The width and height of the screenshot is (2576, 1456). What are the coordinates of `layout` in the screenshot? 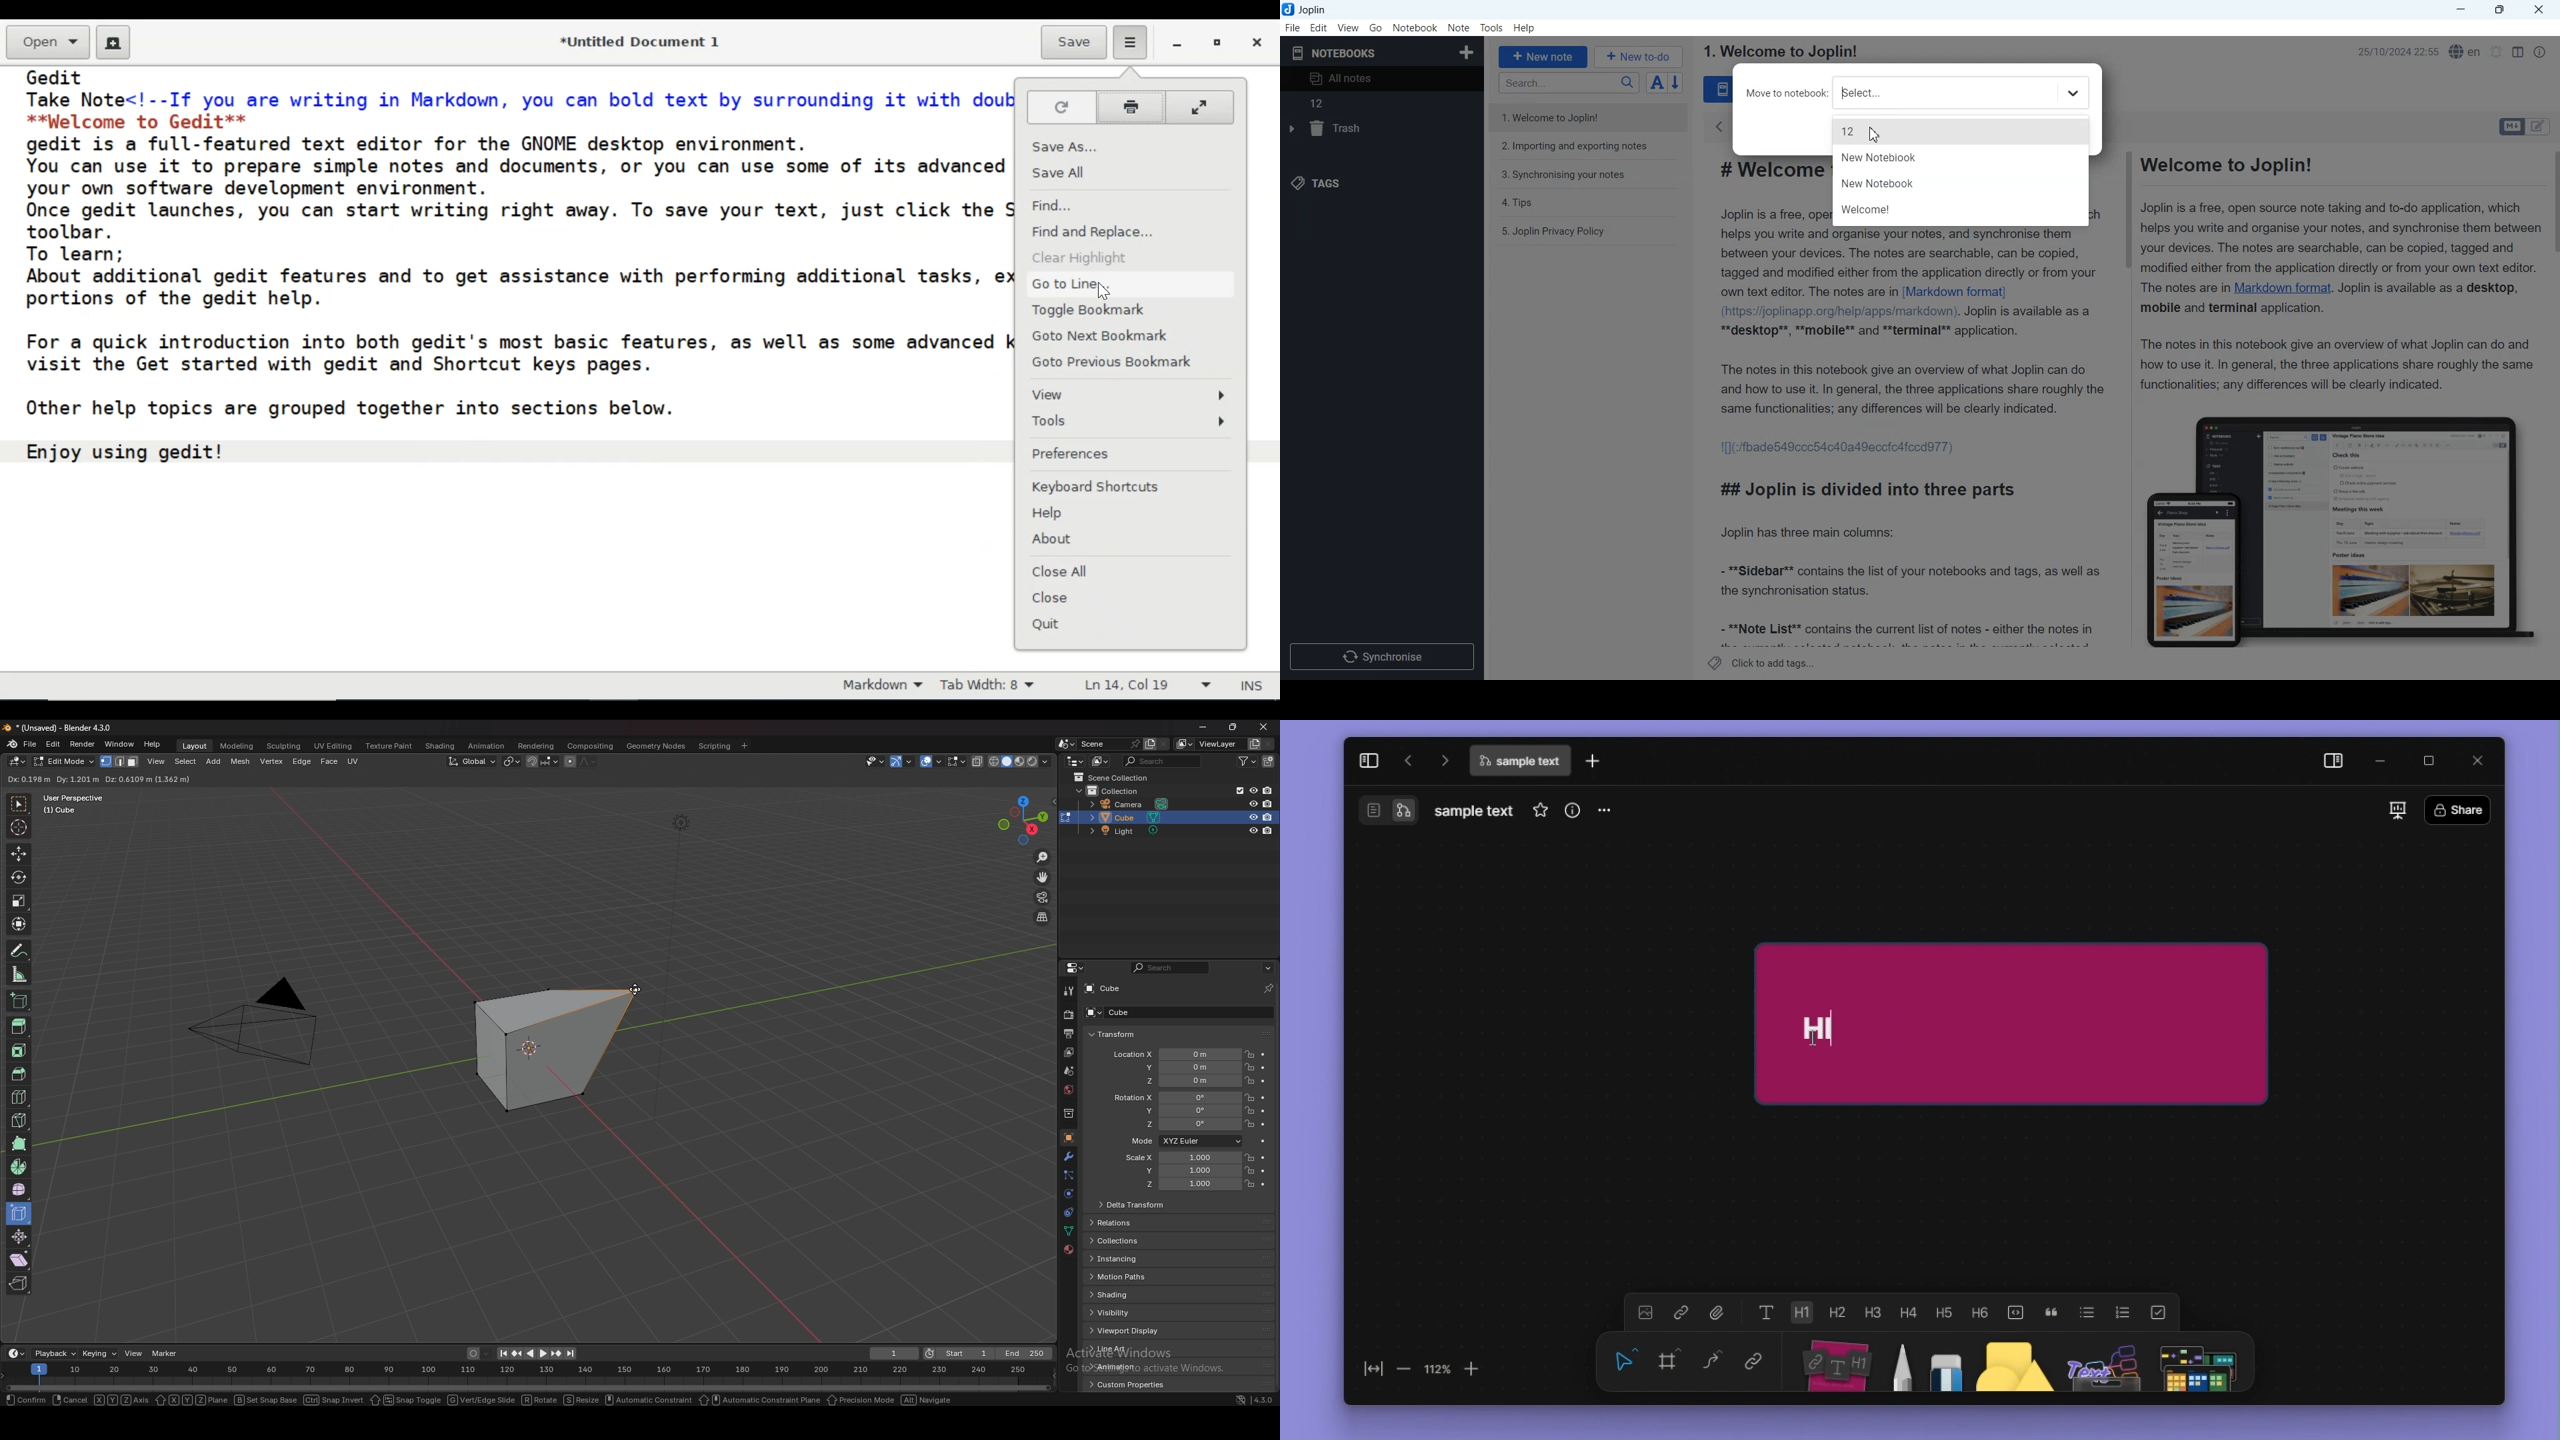 It's located at (195, 746).